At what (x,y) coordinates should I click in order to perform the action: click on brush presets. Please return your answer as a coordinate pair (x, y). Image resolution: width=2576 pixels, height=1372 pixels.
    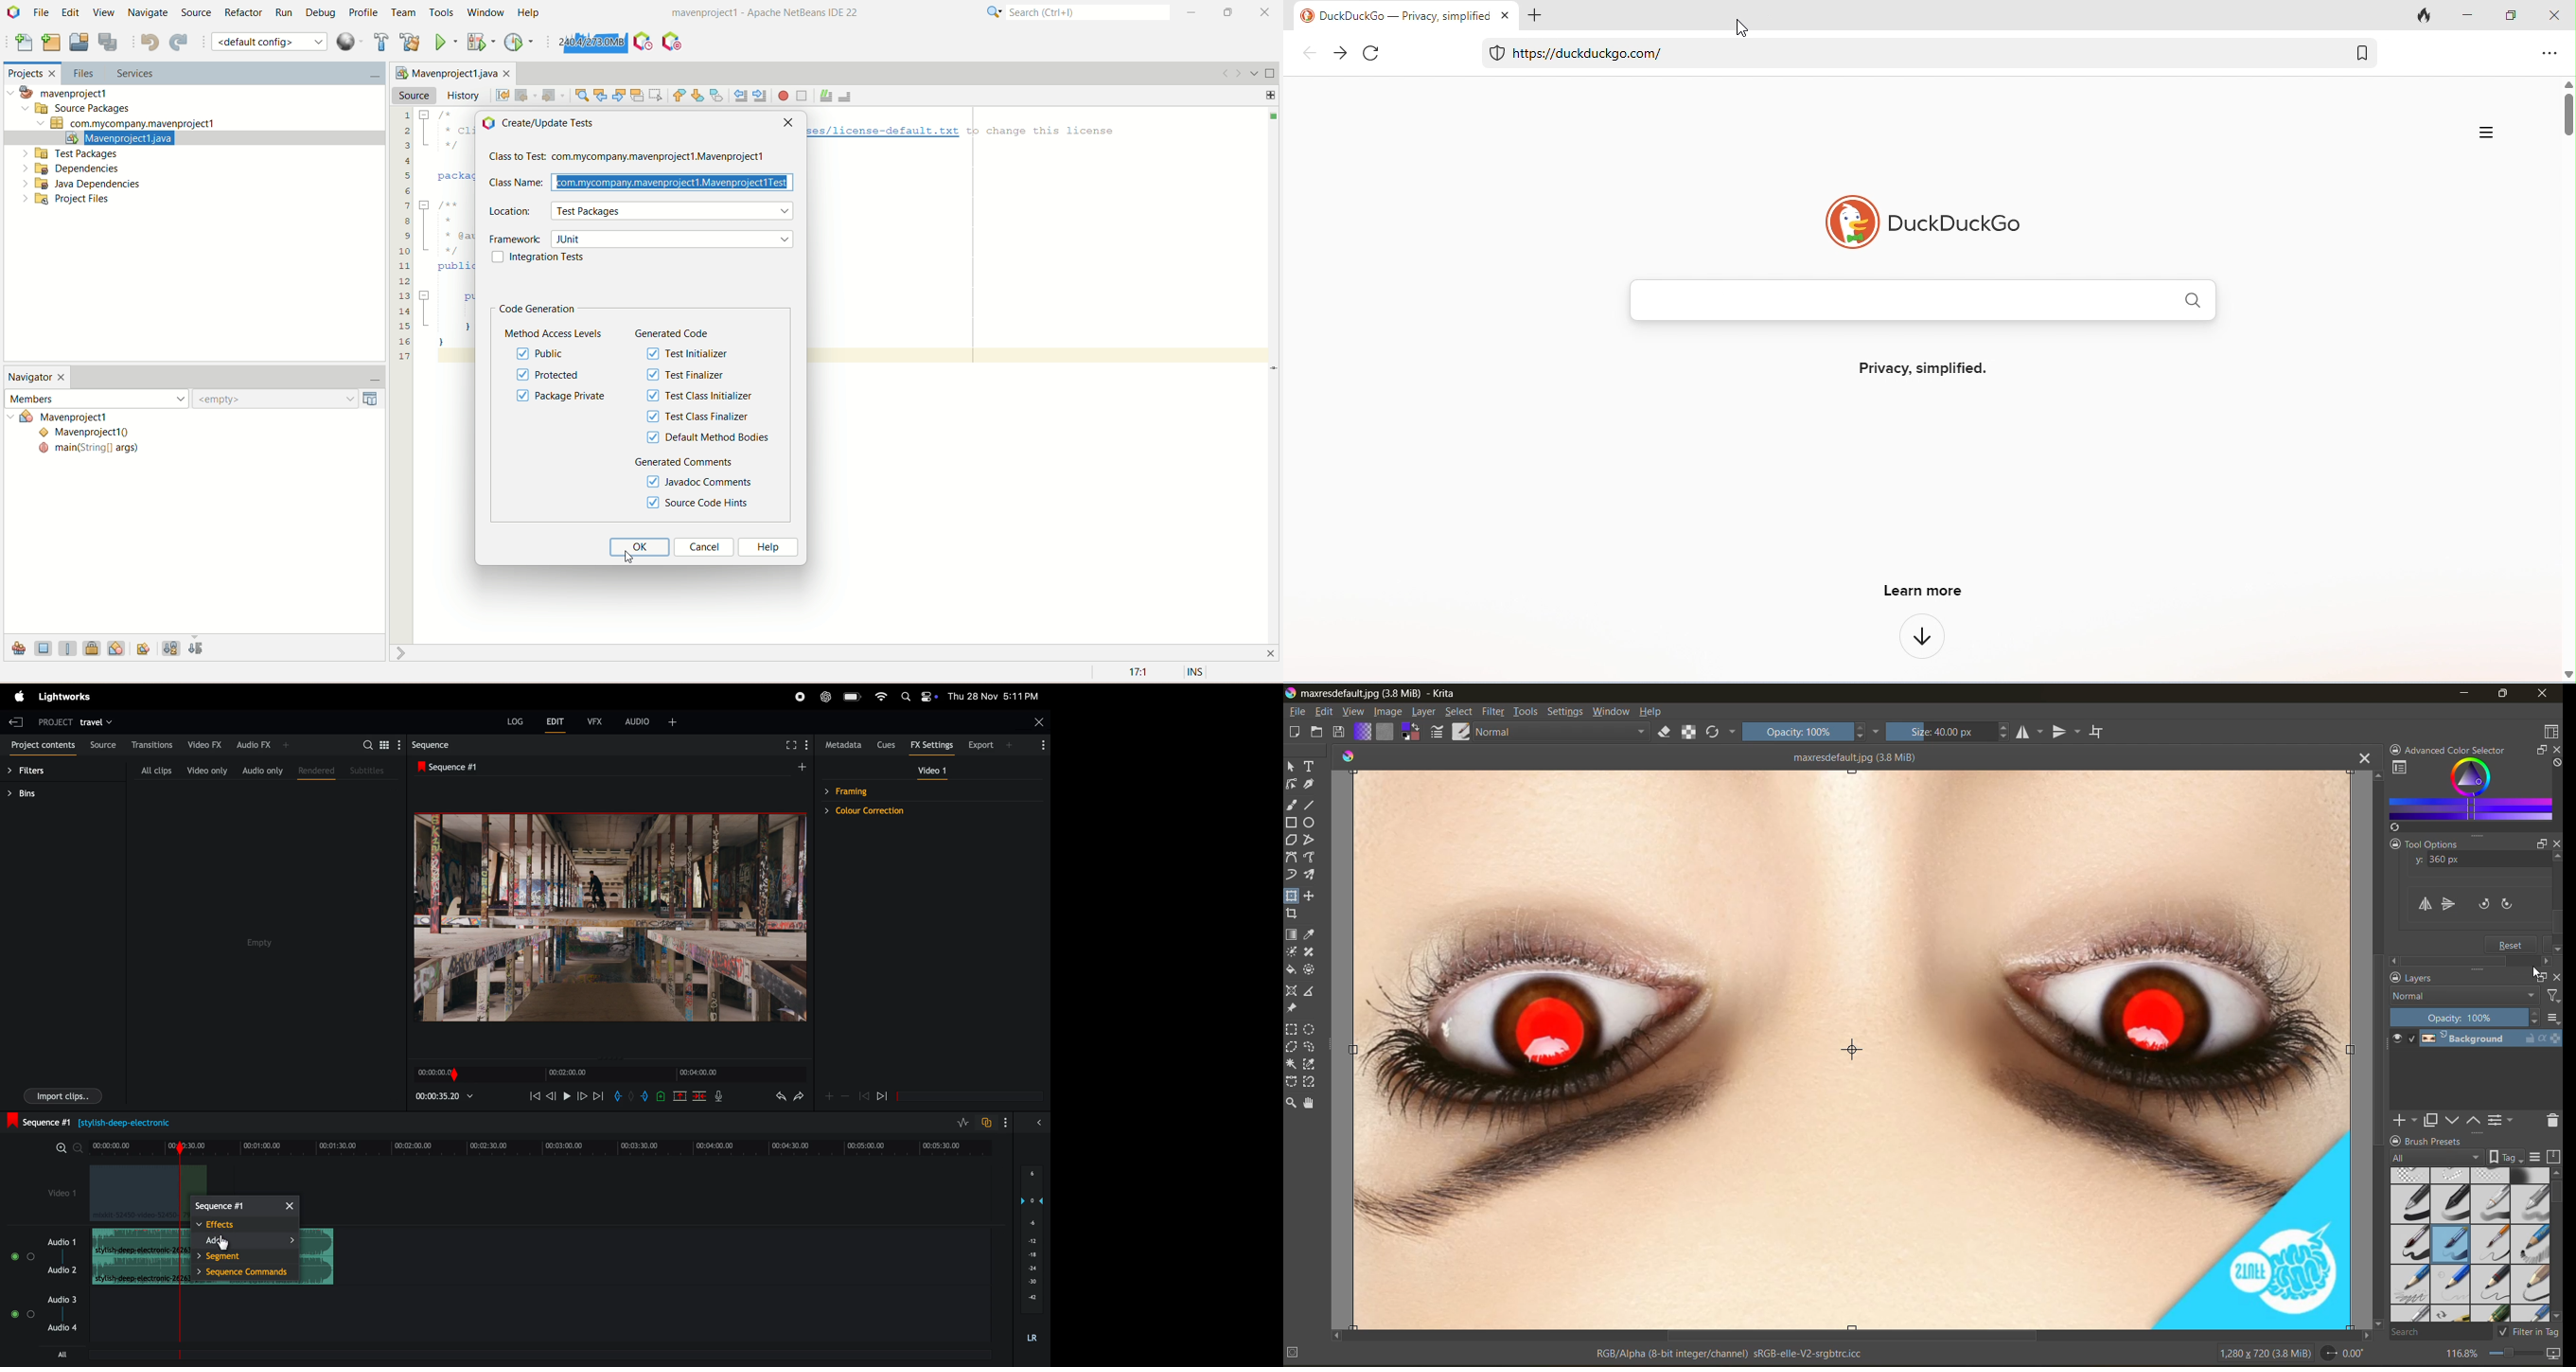
    Looking at the image, I should click on (2470, 1245).